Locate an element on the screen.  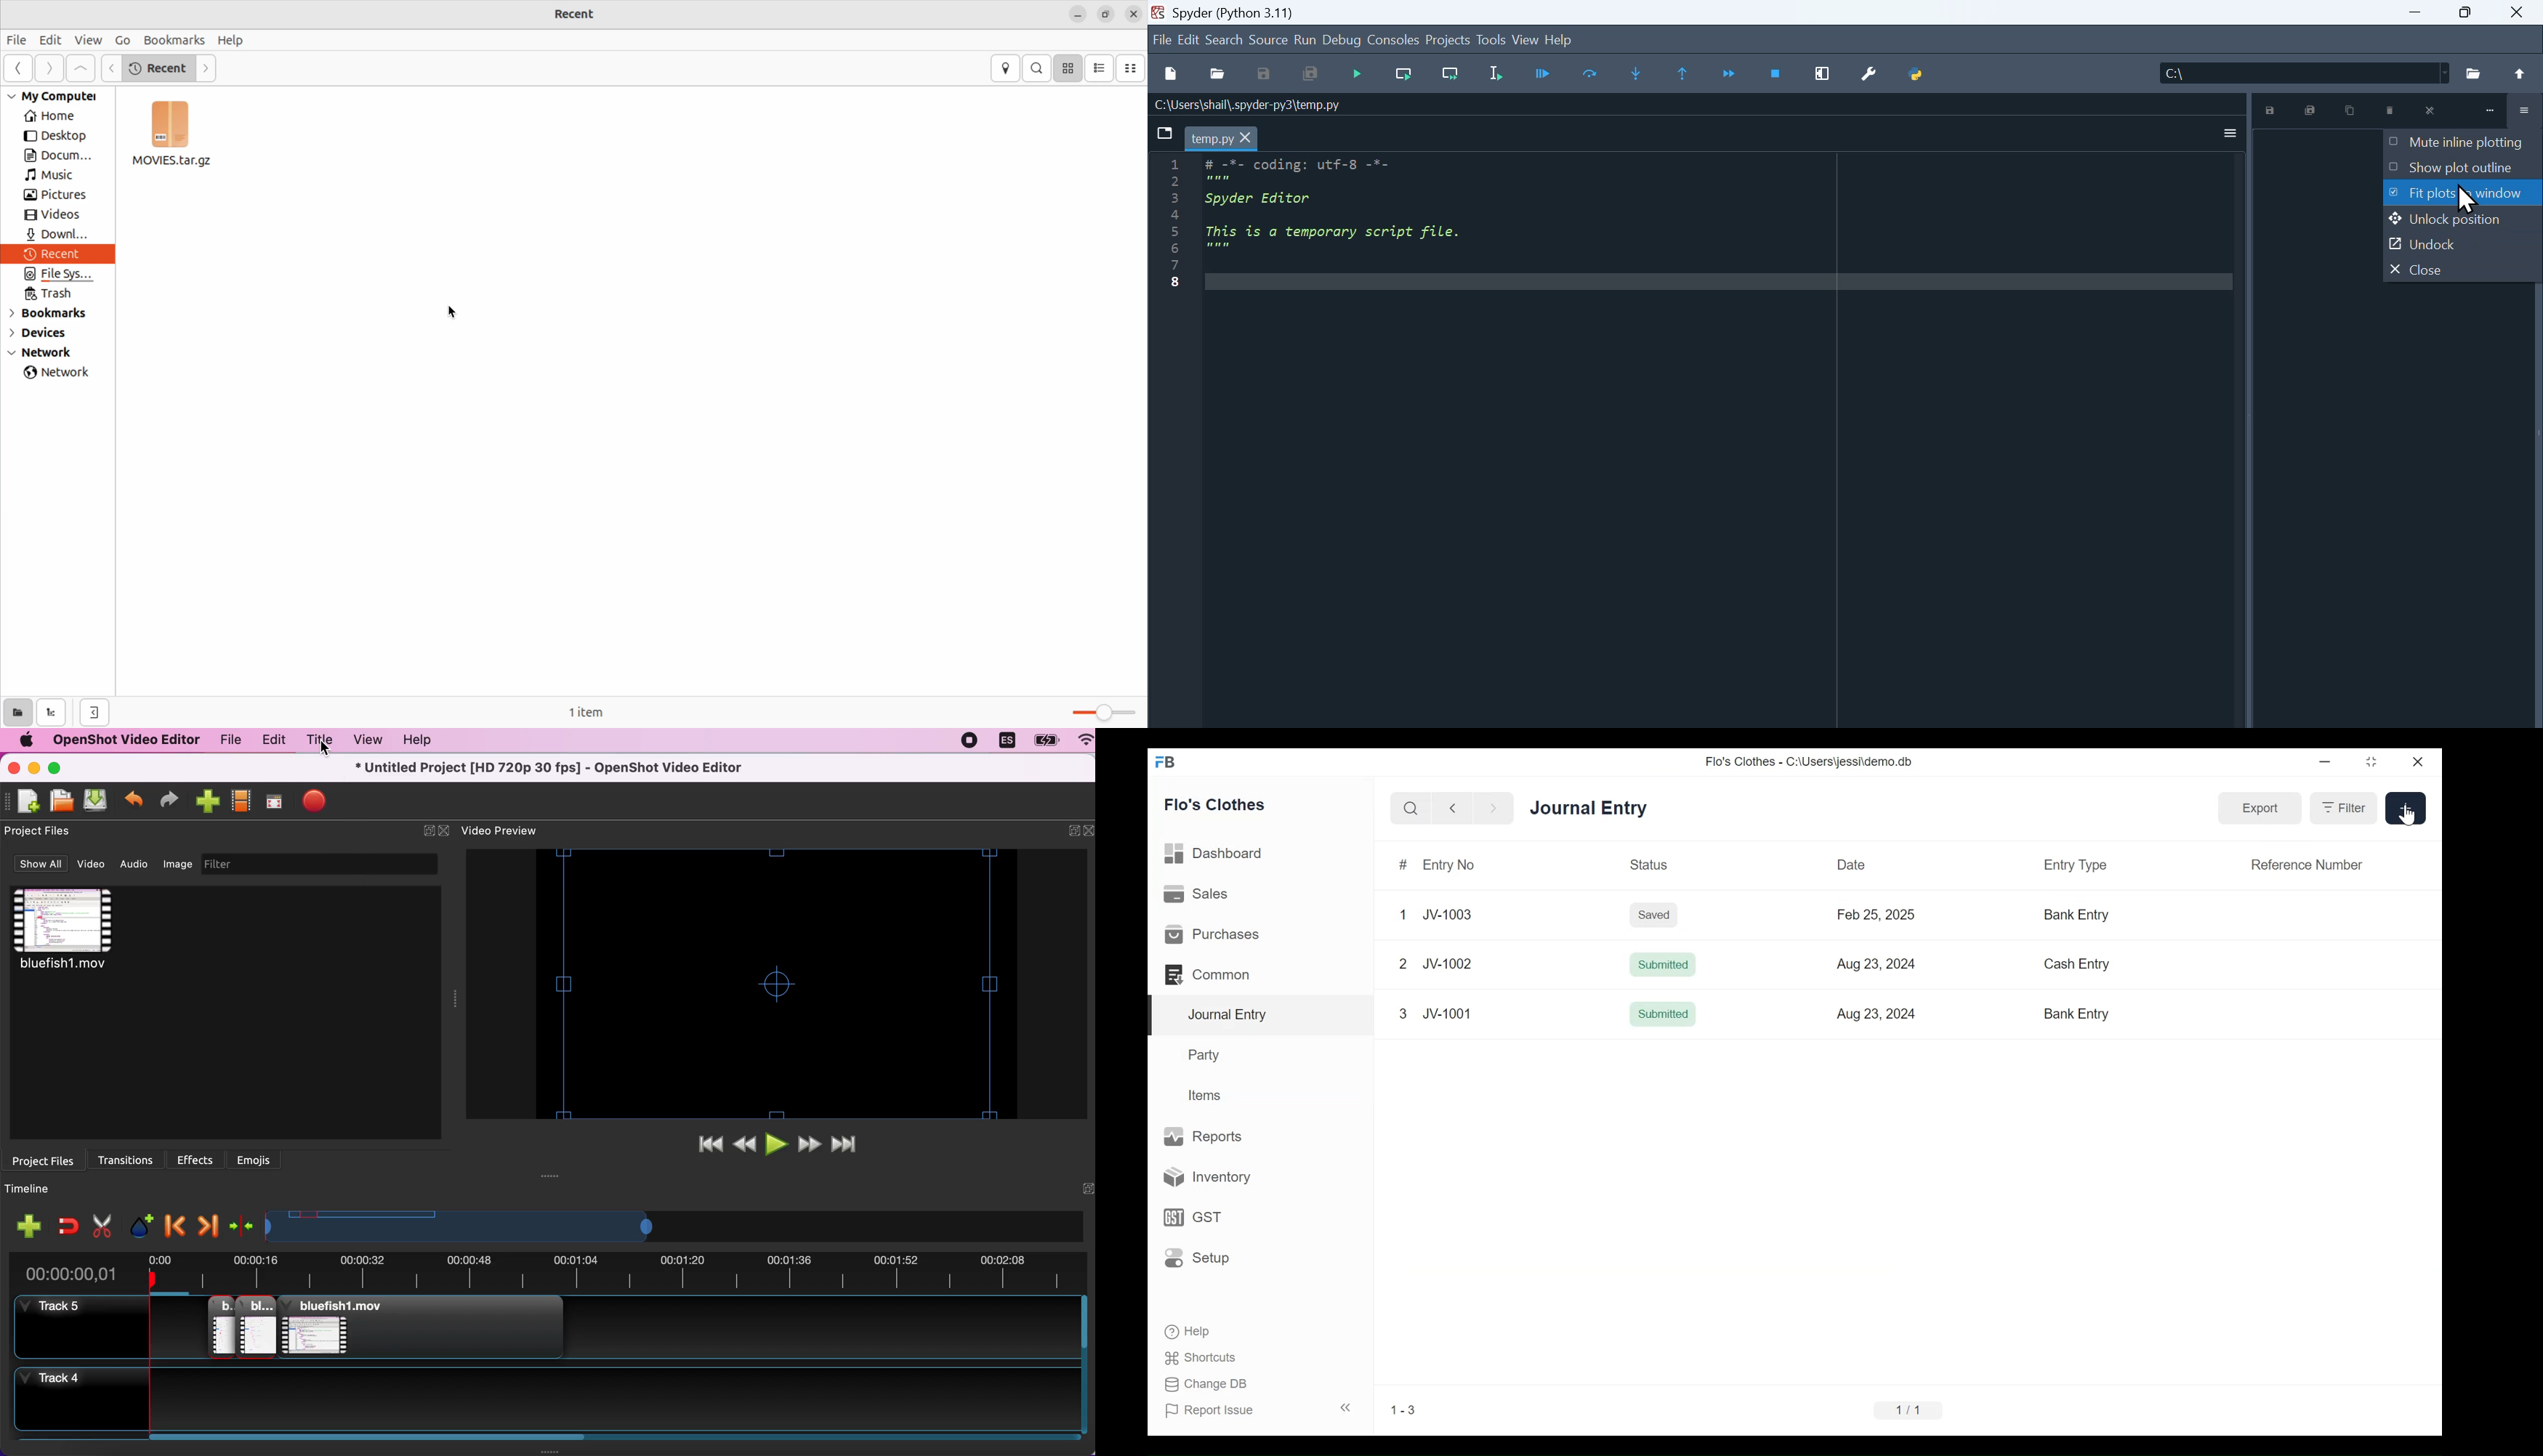
more options is located at coordinates (2521, 111).